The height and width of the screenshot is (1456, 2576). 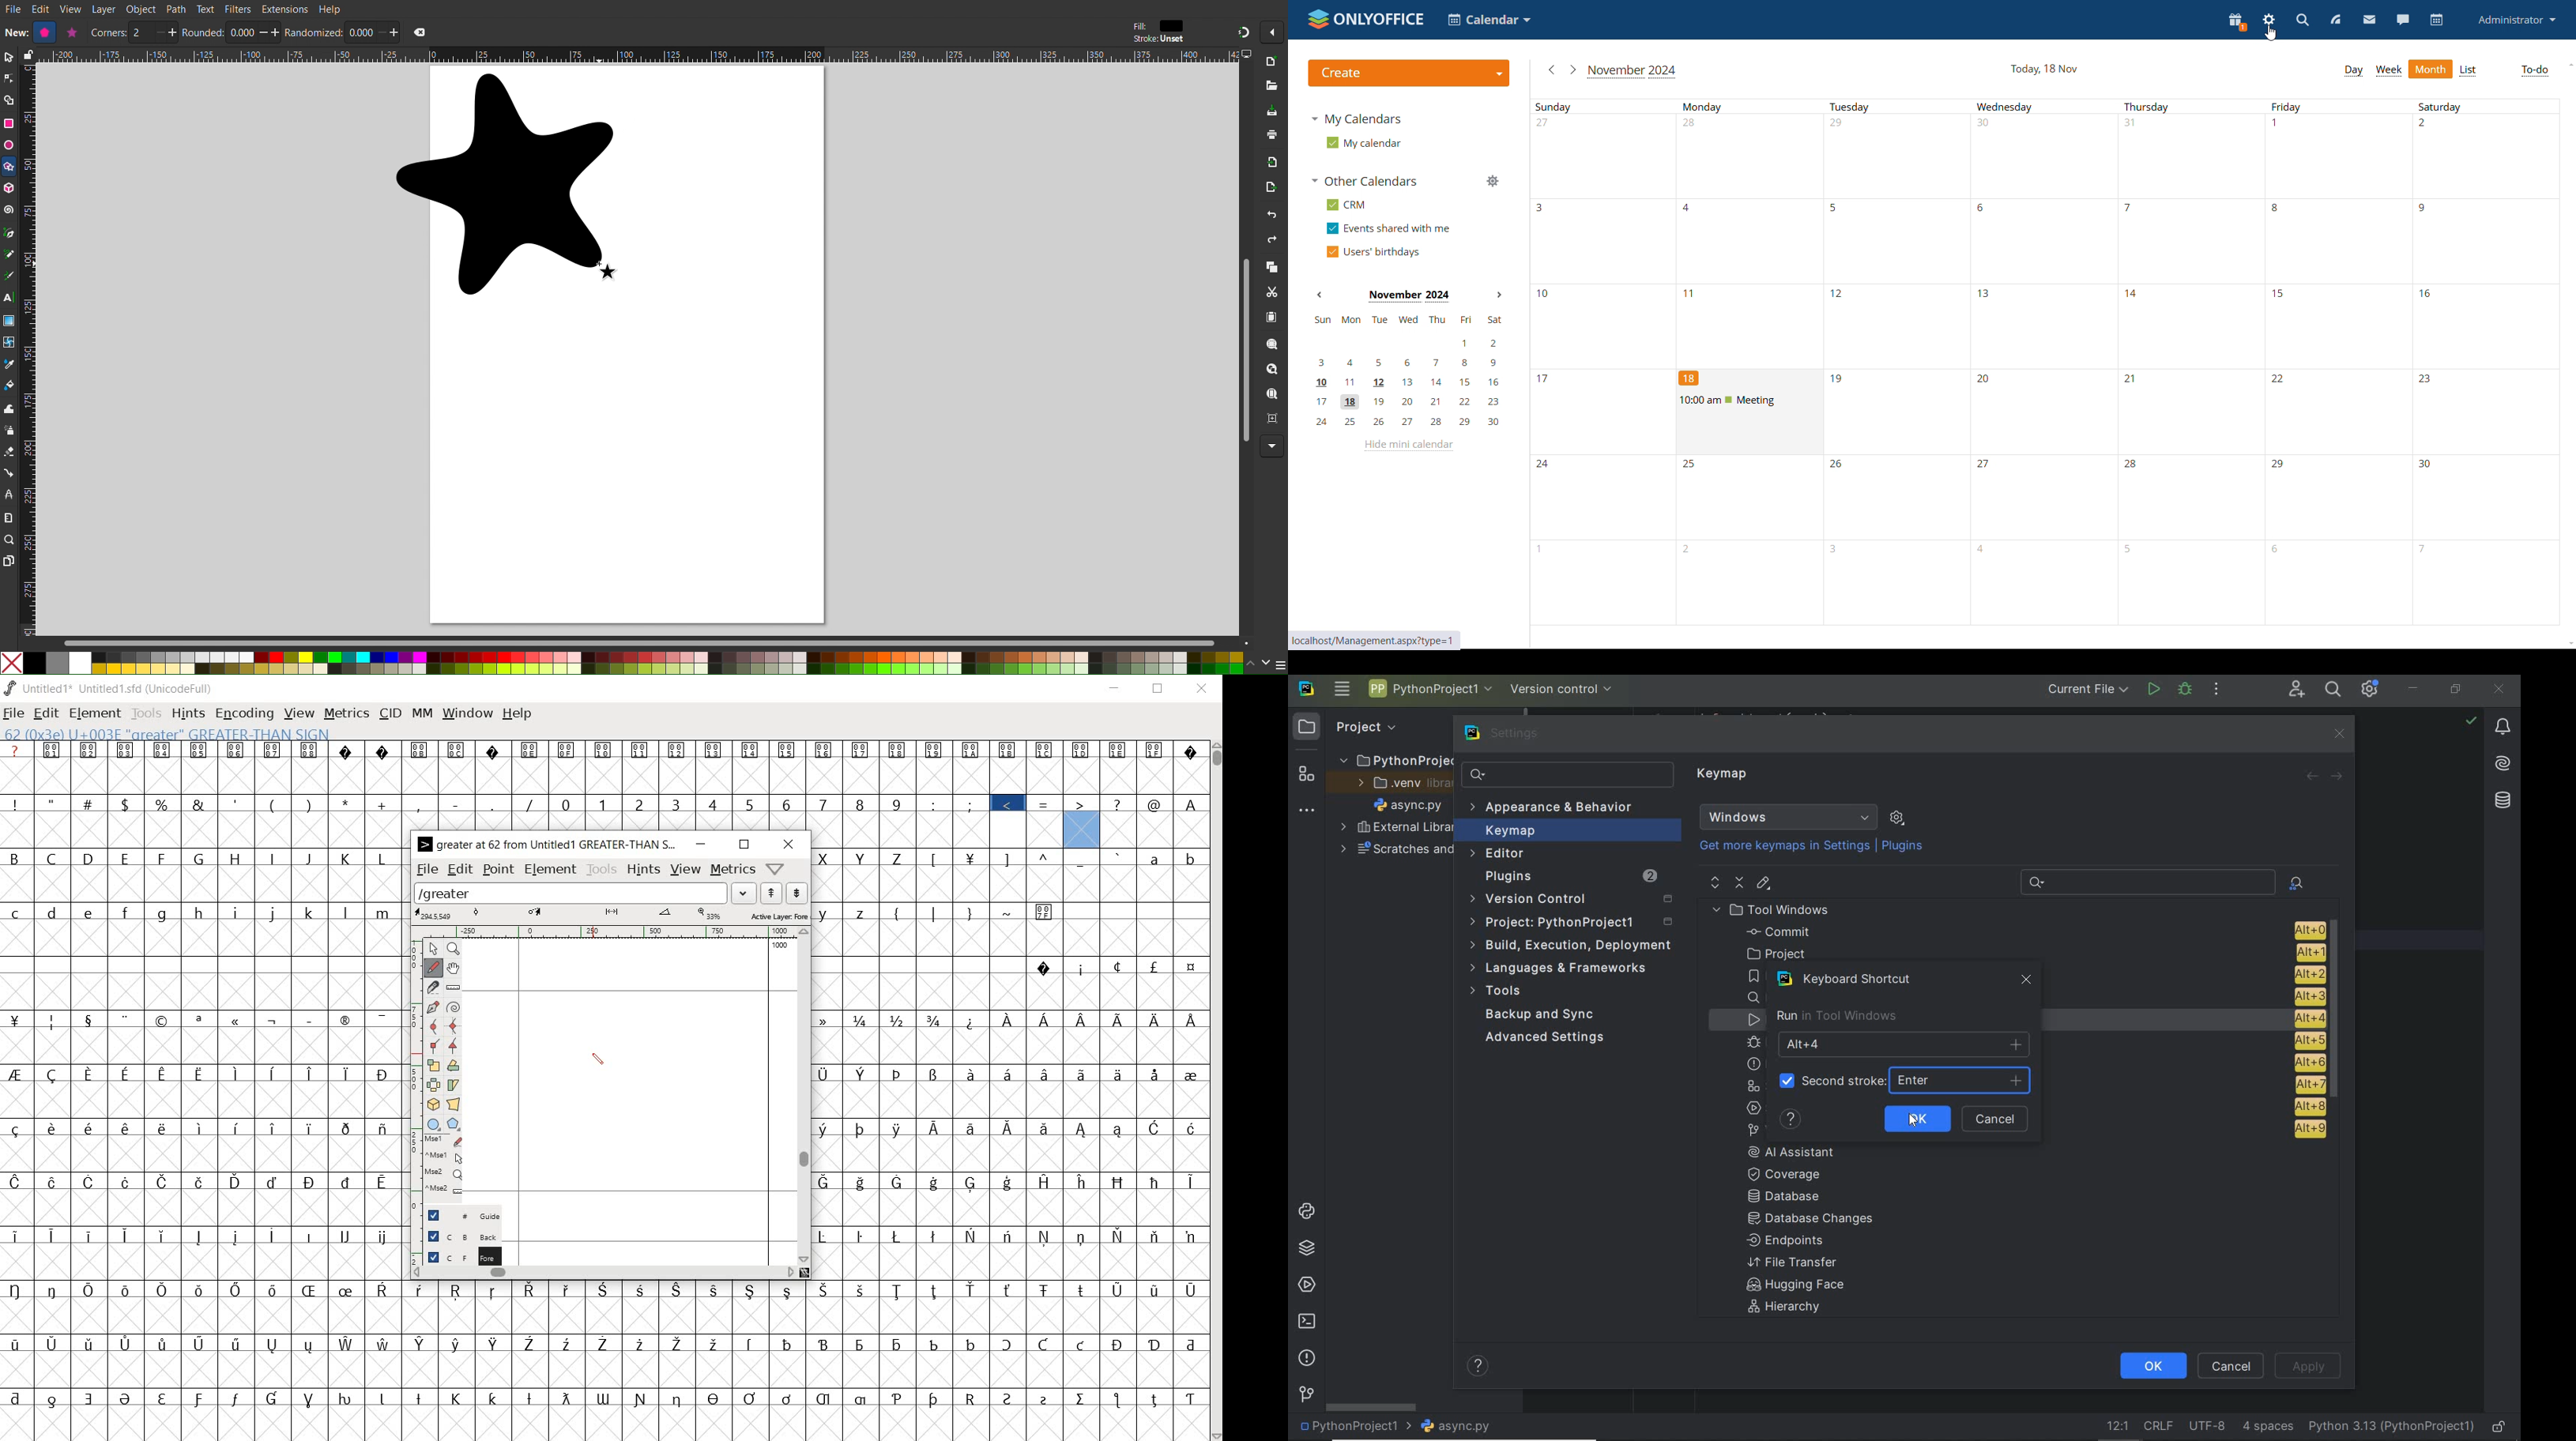 I want to click on Ellipse, so click(x=8, y=145).